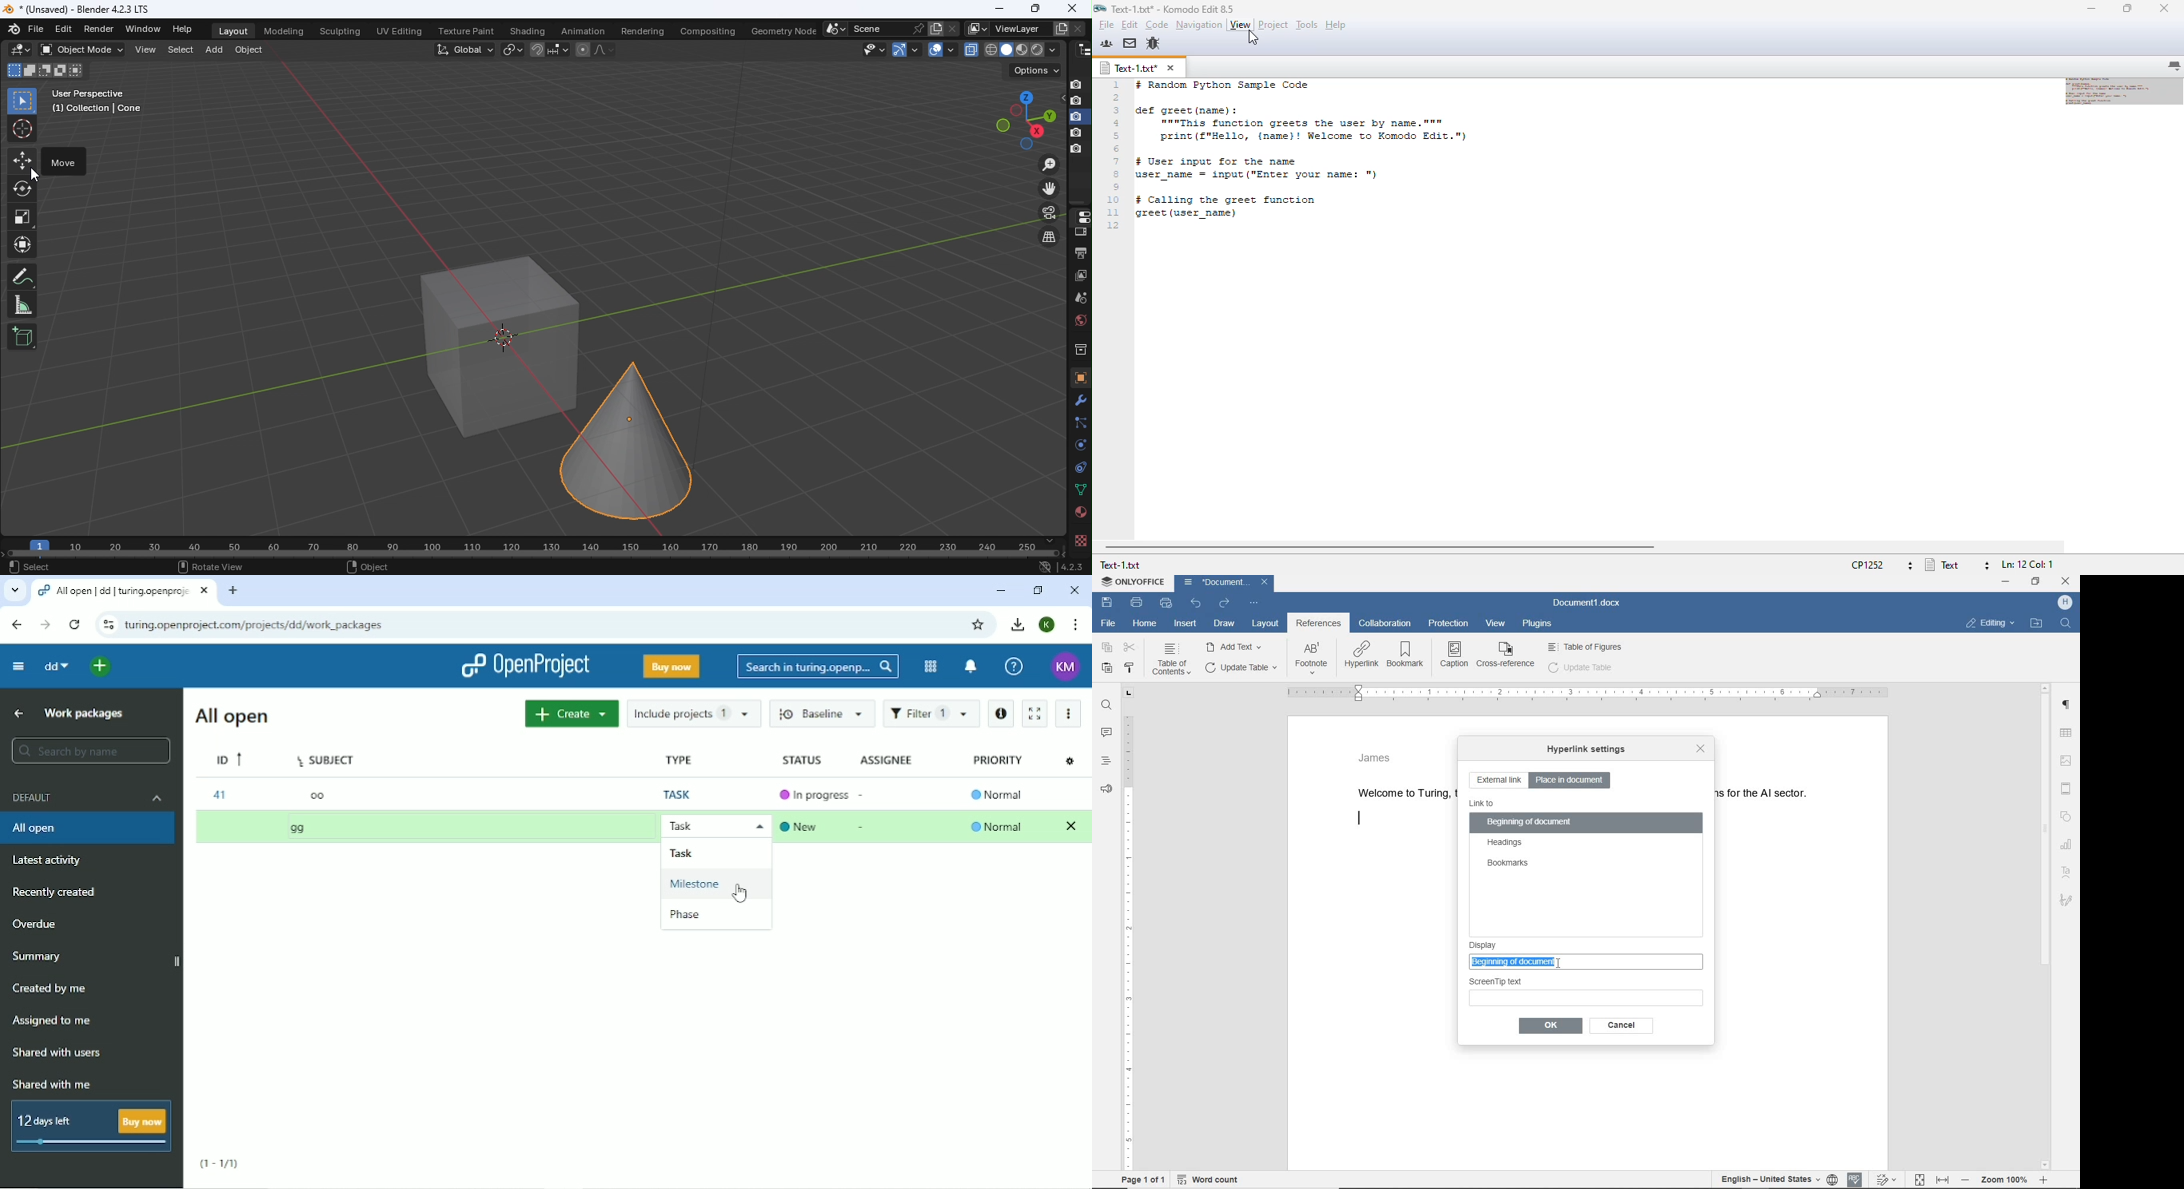 This screenshot has width=2184, height=1204. Describe the element at coordinates (1550, 1026) in the screenshot. I see `ok` at that location.